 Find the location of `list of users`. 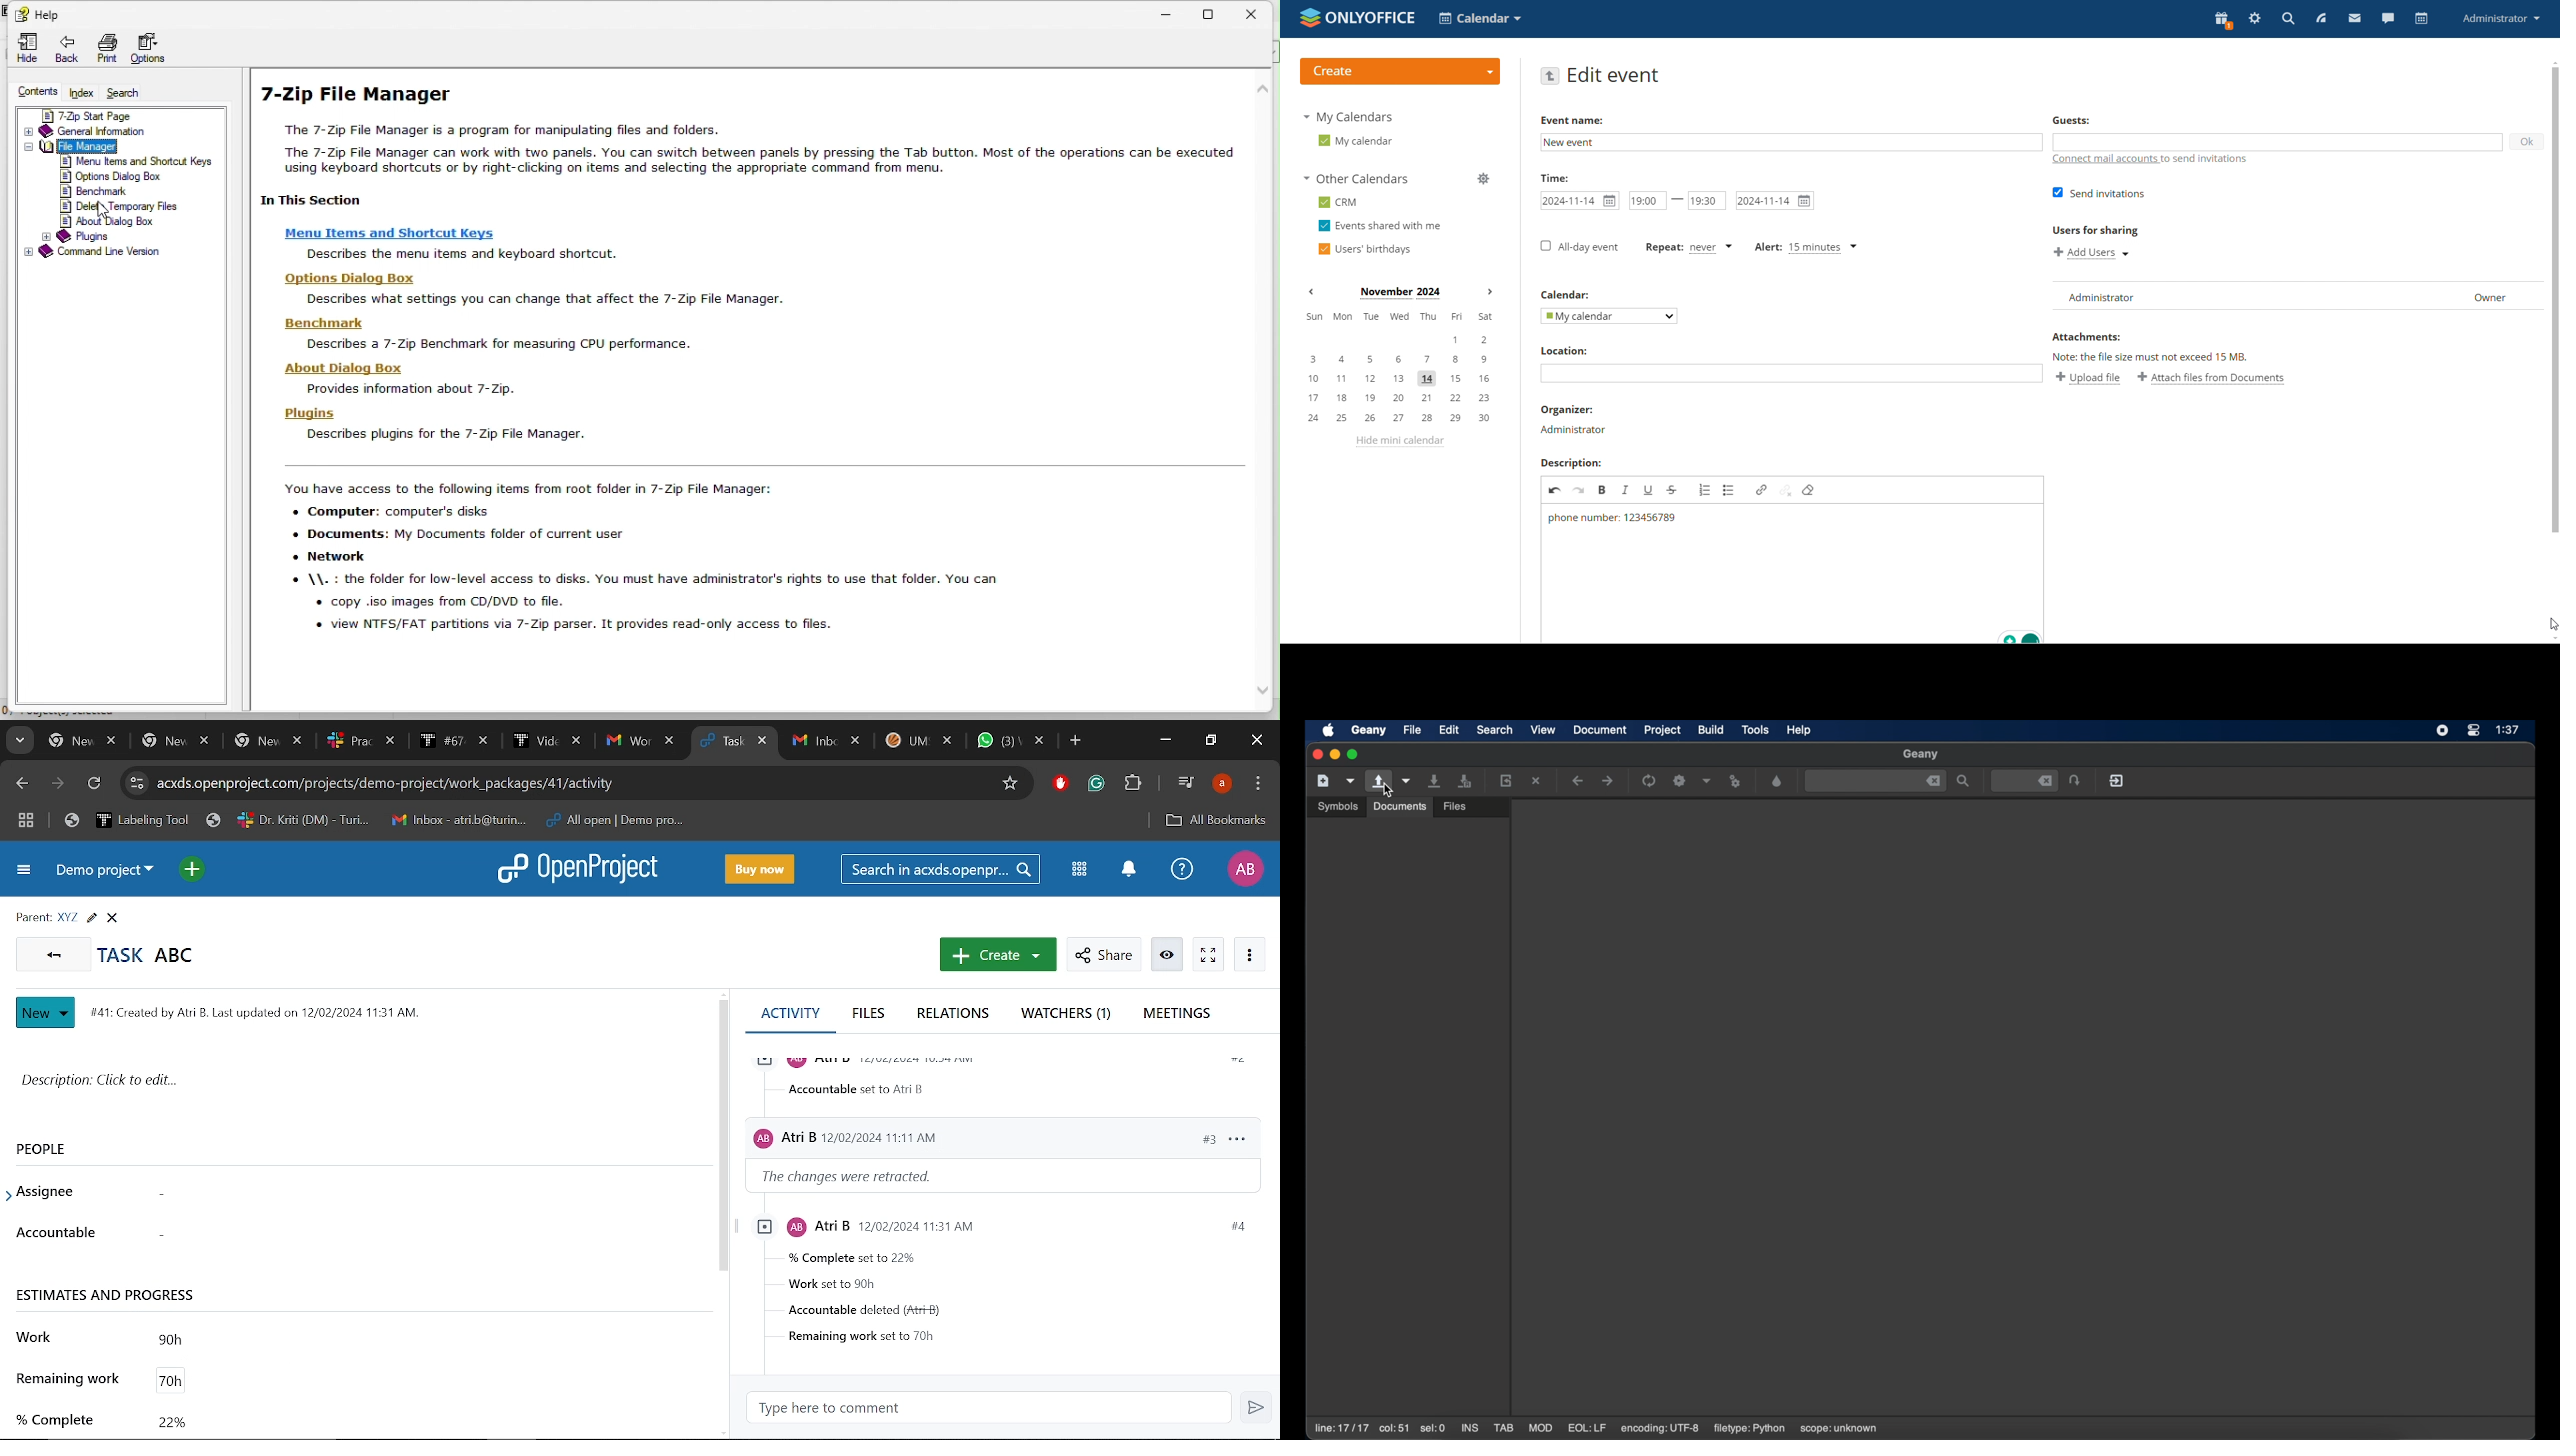

list of users is located at coordinates (2296, 295).